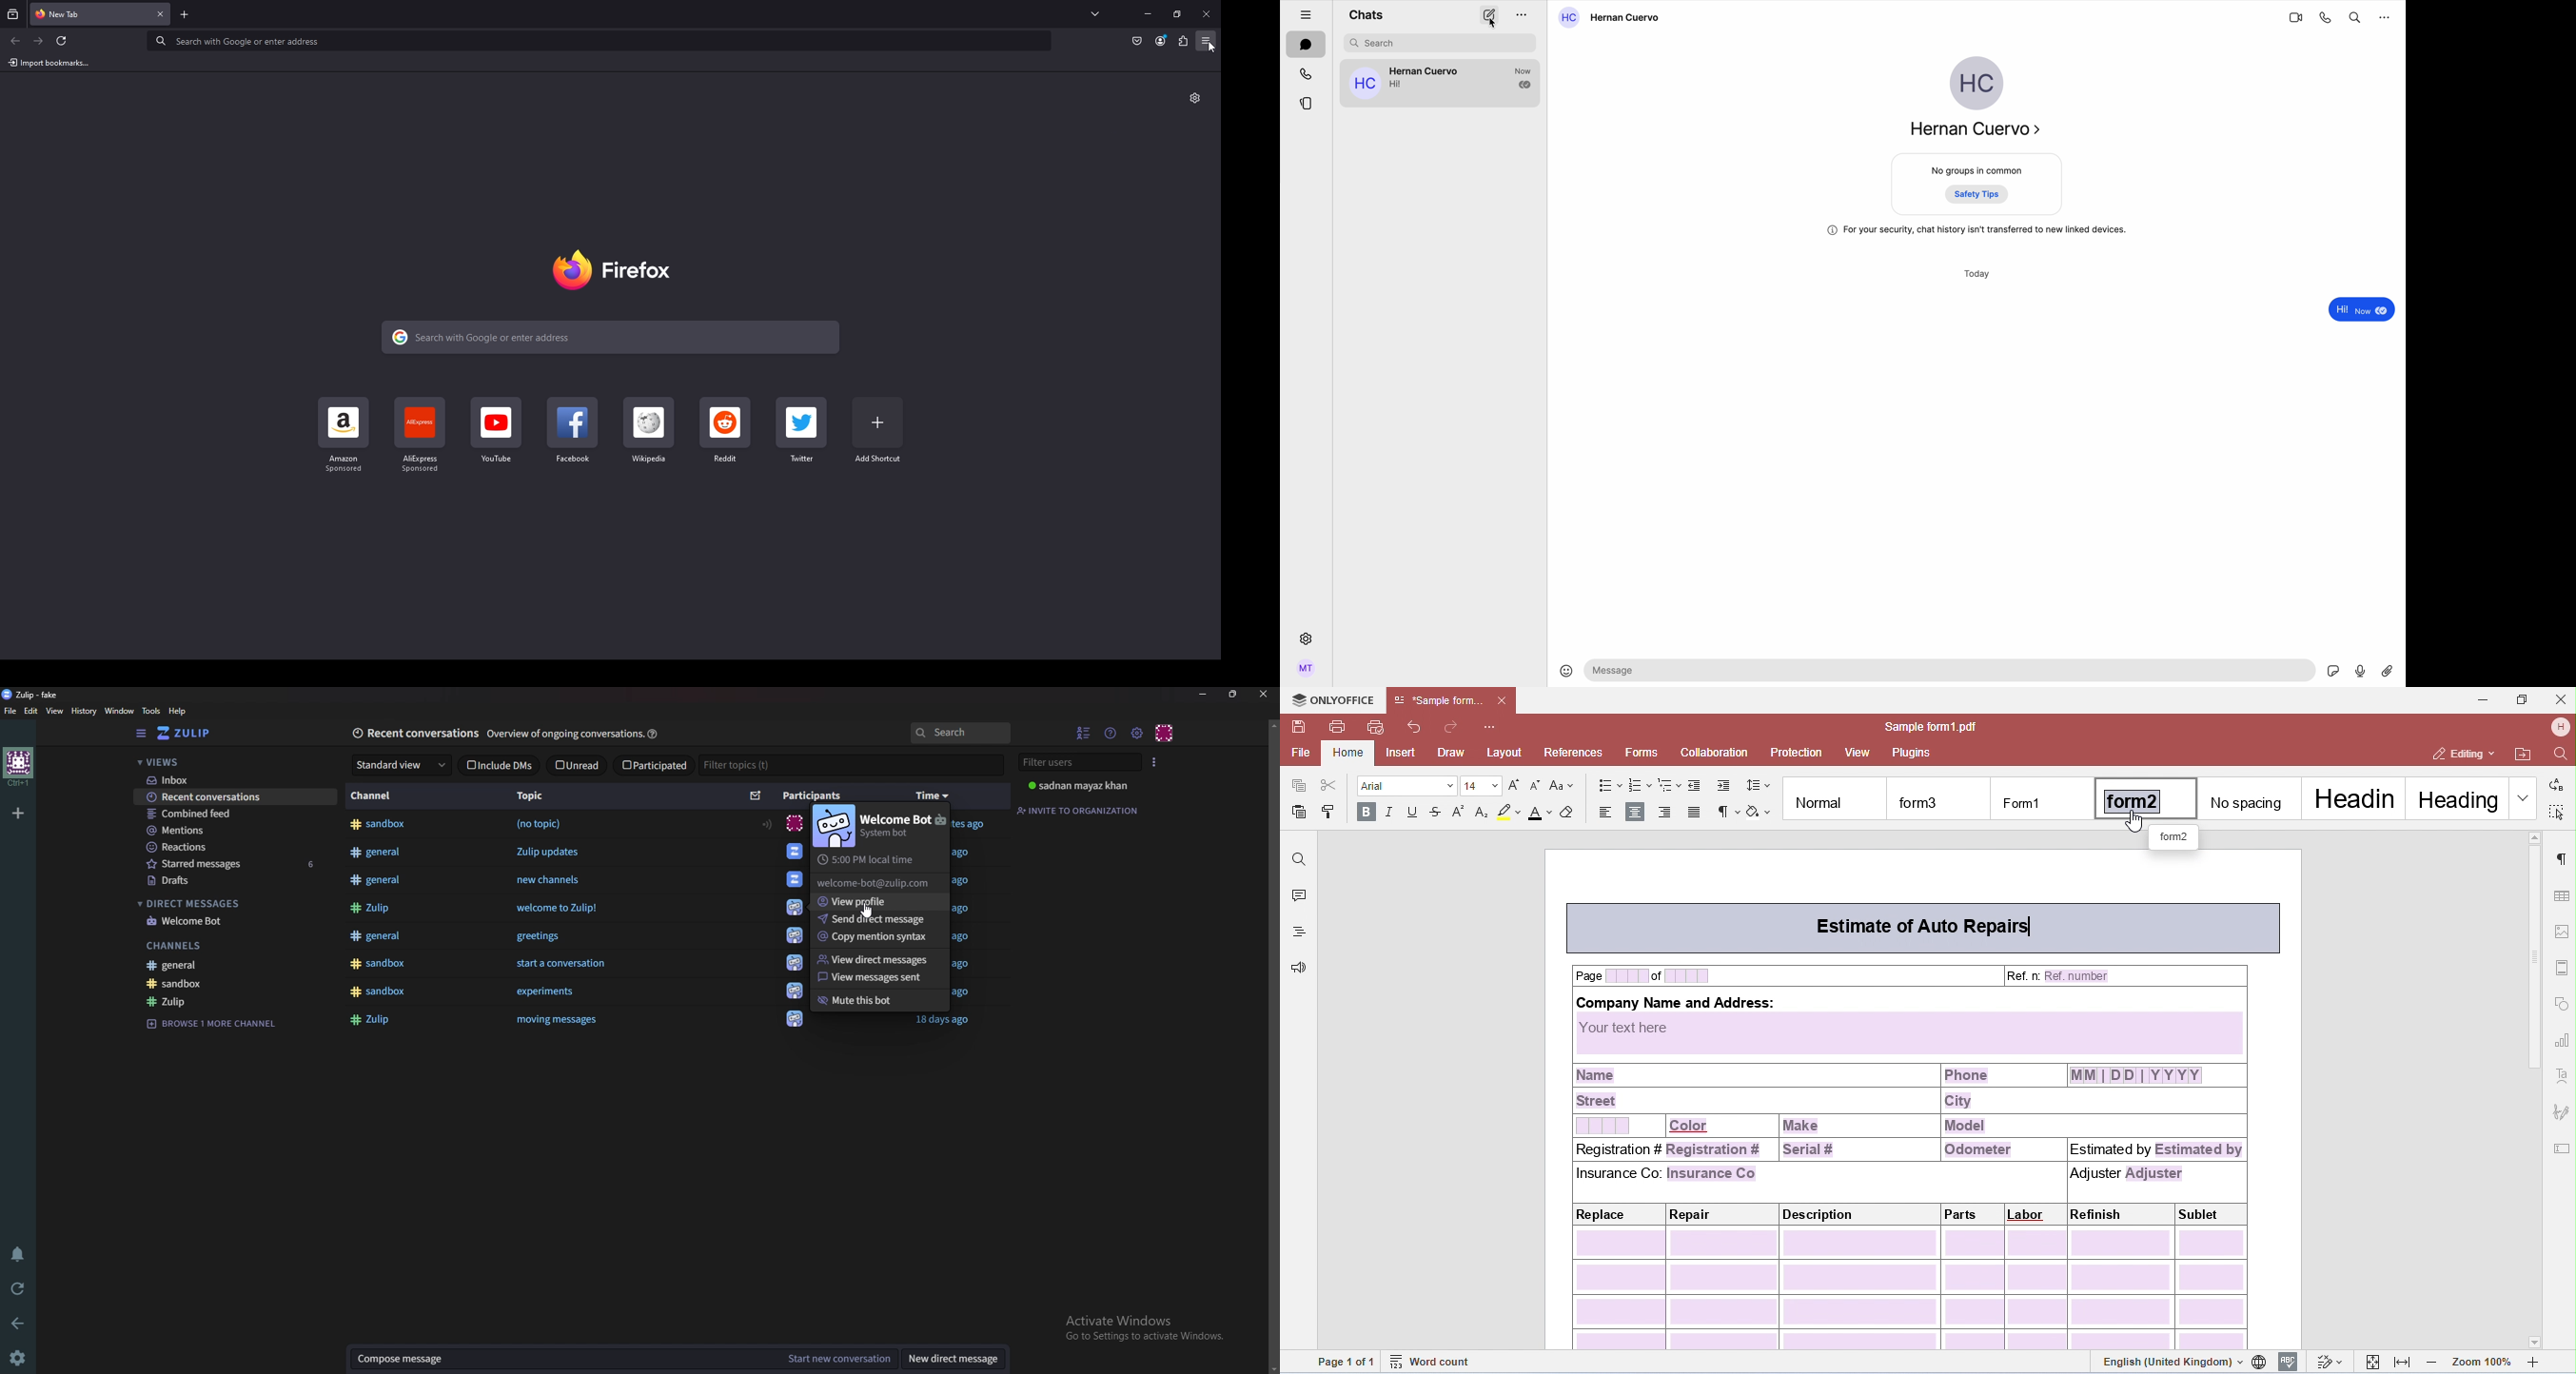 This screenshot has width=2576, height=1400. Describe the element at coordinates (796, 937) in the screenshot. I see `icon` at that location.